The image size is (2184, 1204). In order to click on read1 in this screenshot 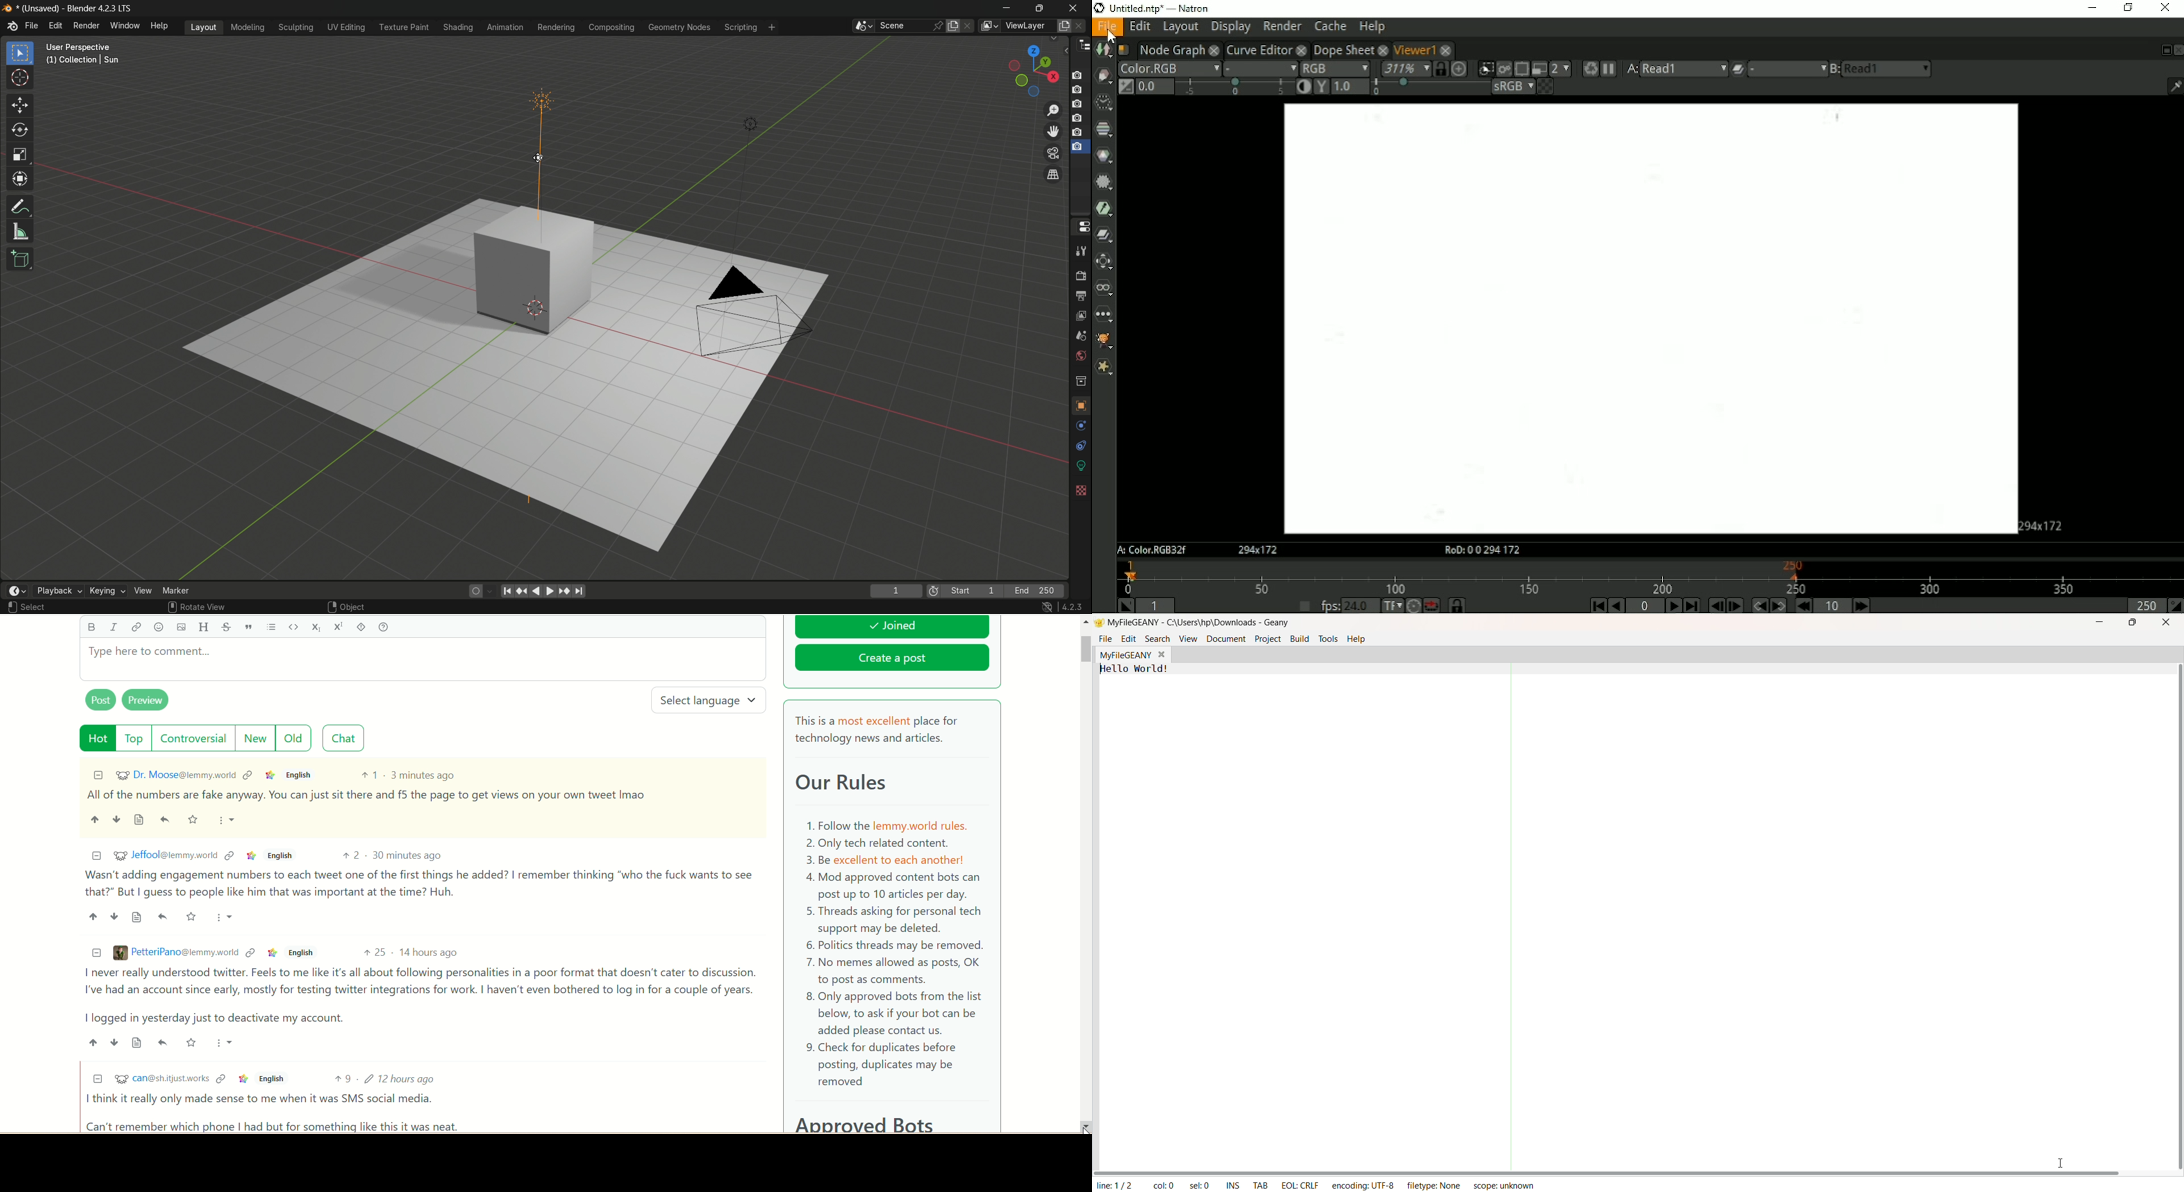, I will do `click(1888, 68)`.